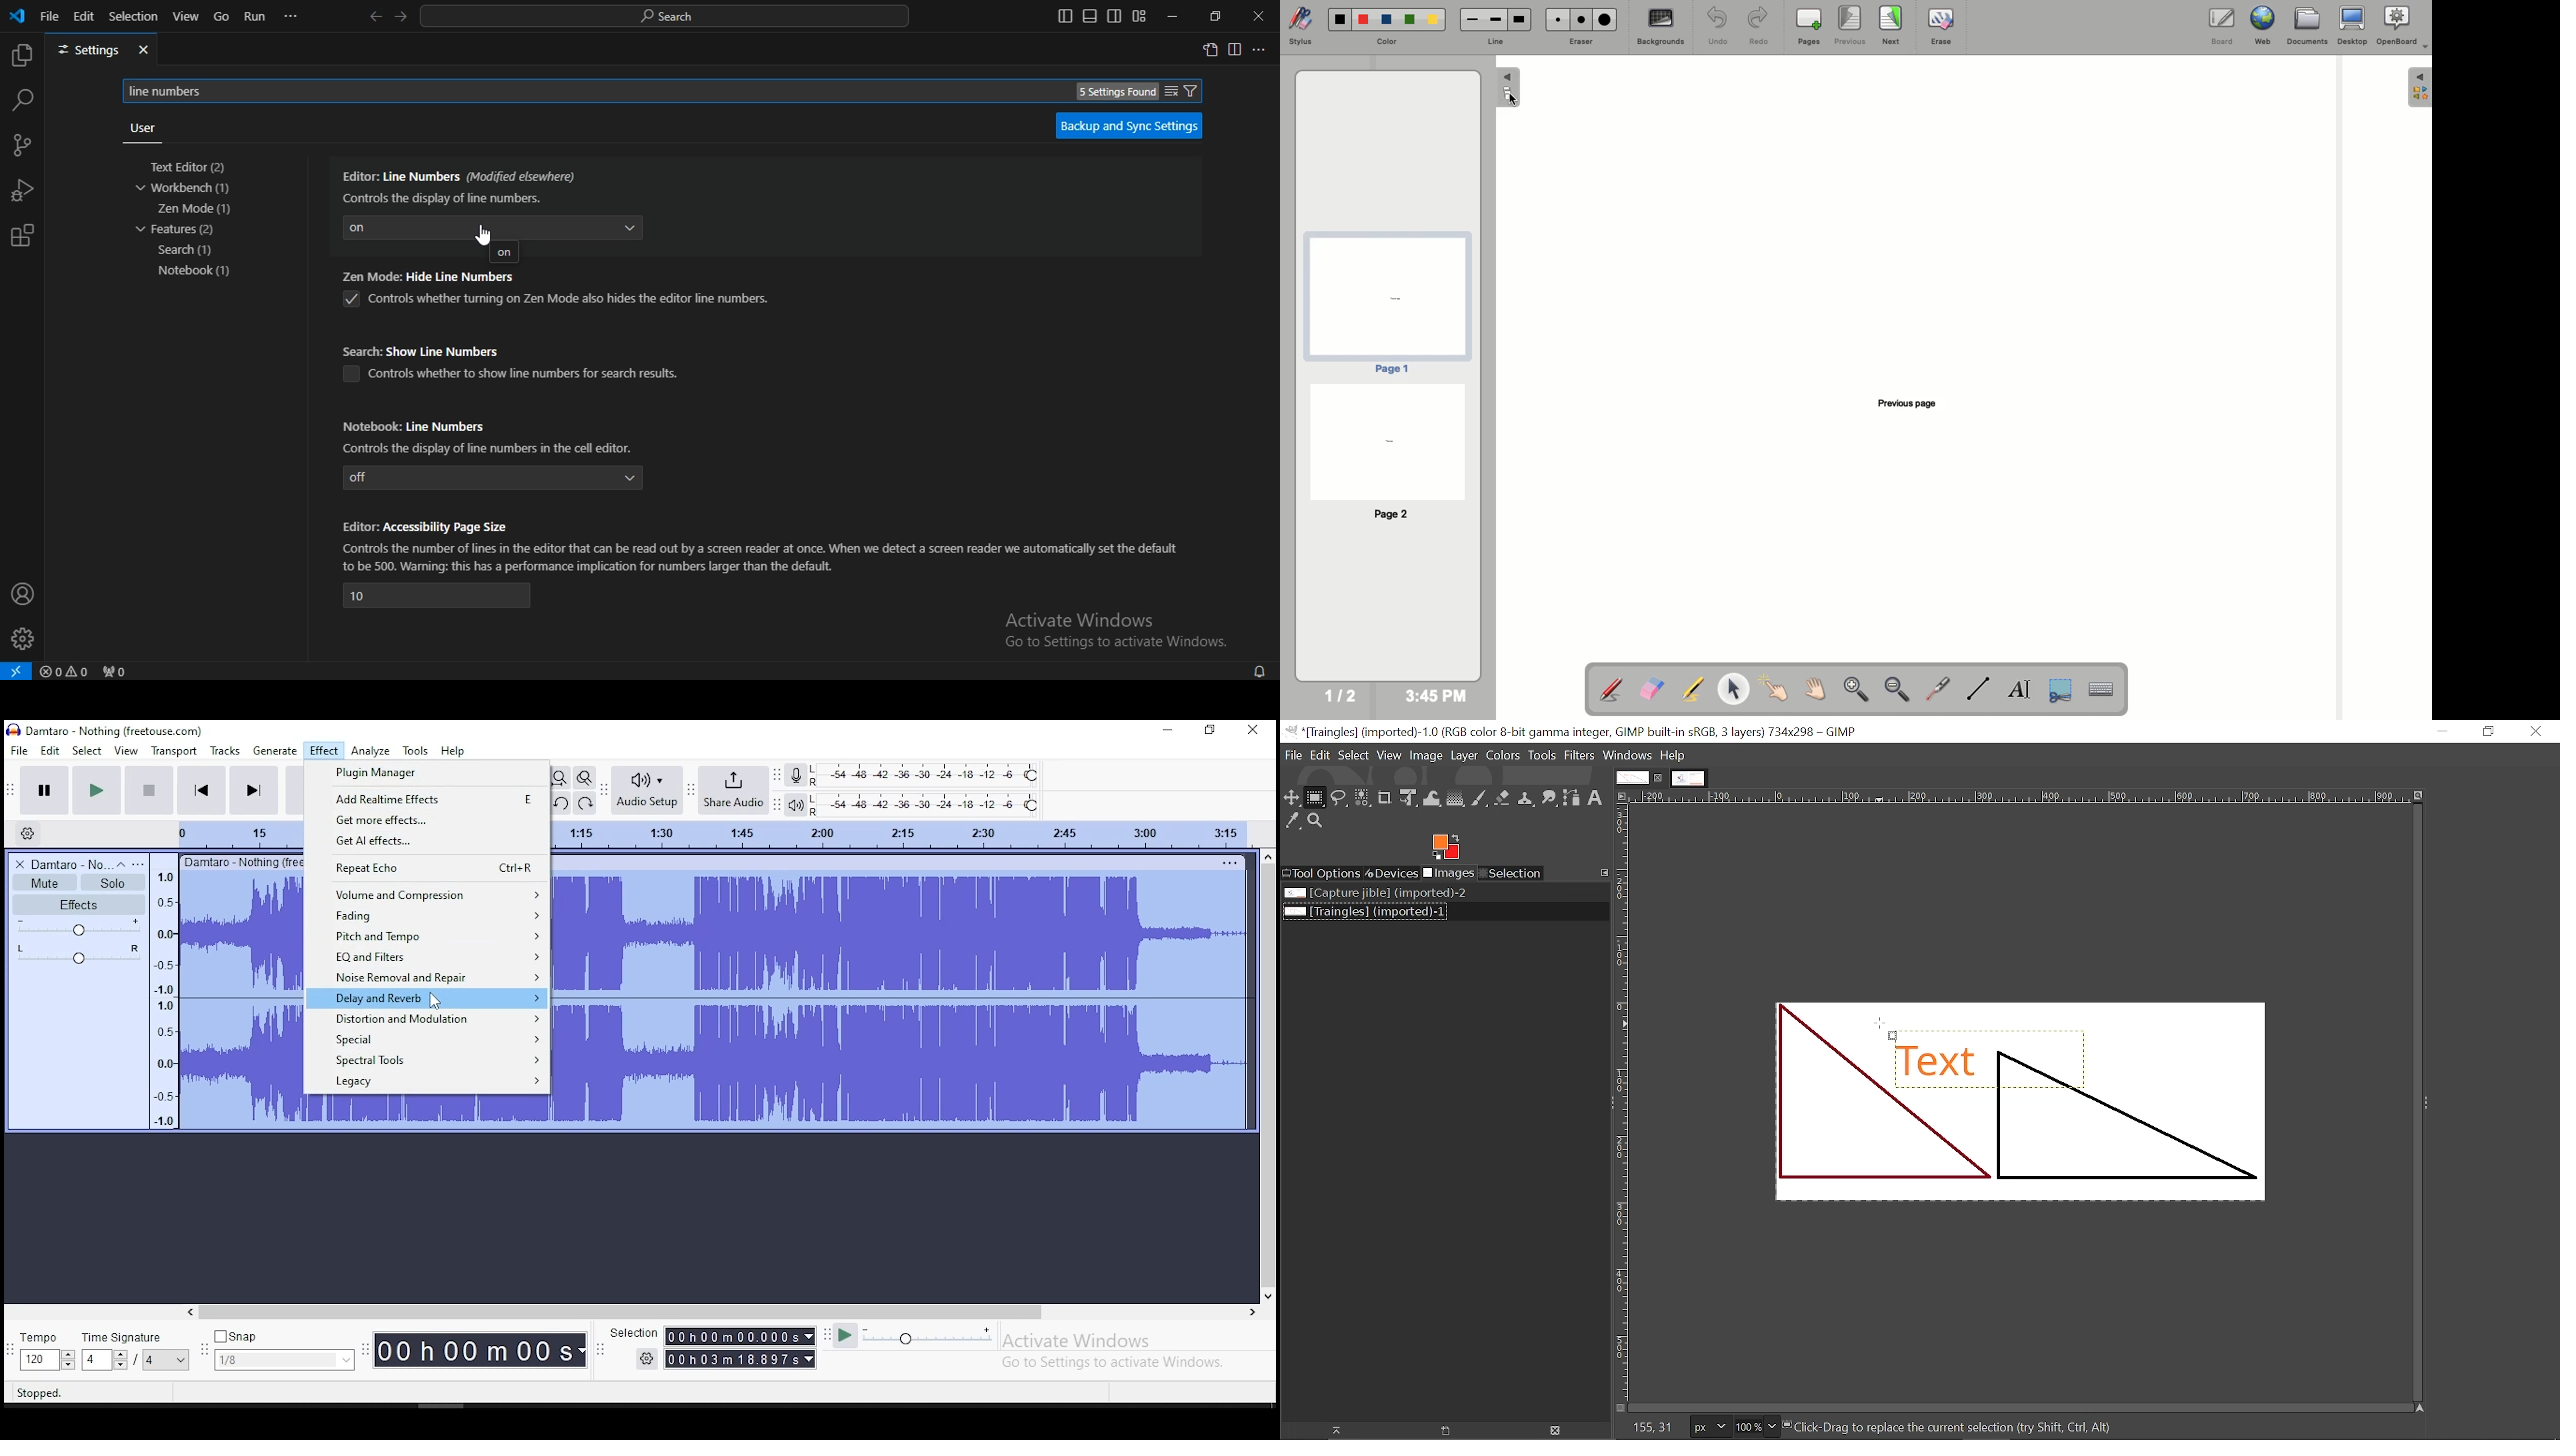 This screenshot has width=2576, height=1456. What do you see at coordinates (1114, 16) in the screenshot?
I see `toggle secondary sidebar` at bounding box center [1114, 16].